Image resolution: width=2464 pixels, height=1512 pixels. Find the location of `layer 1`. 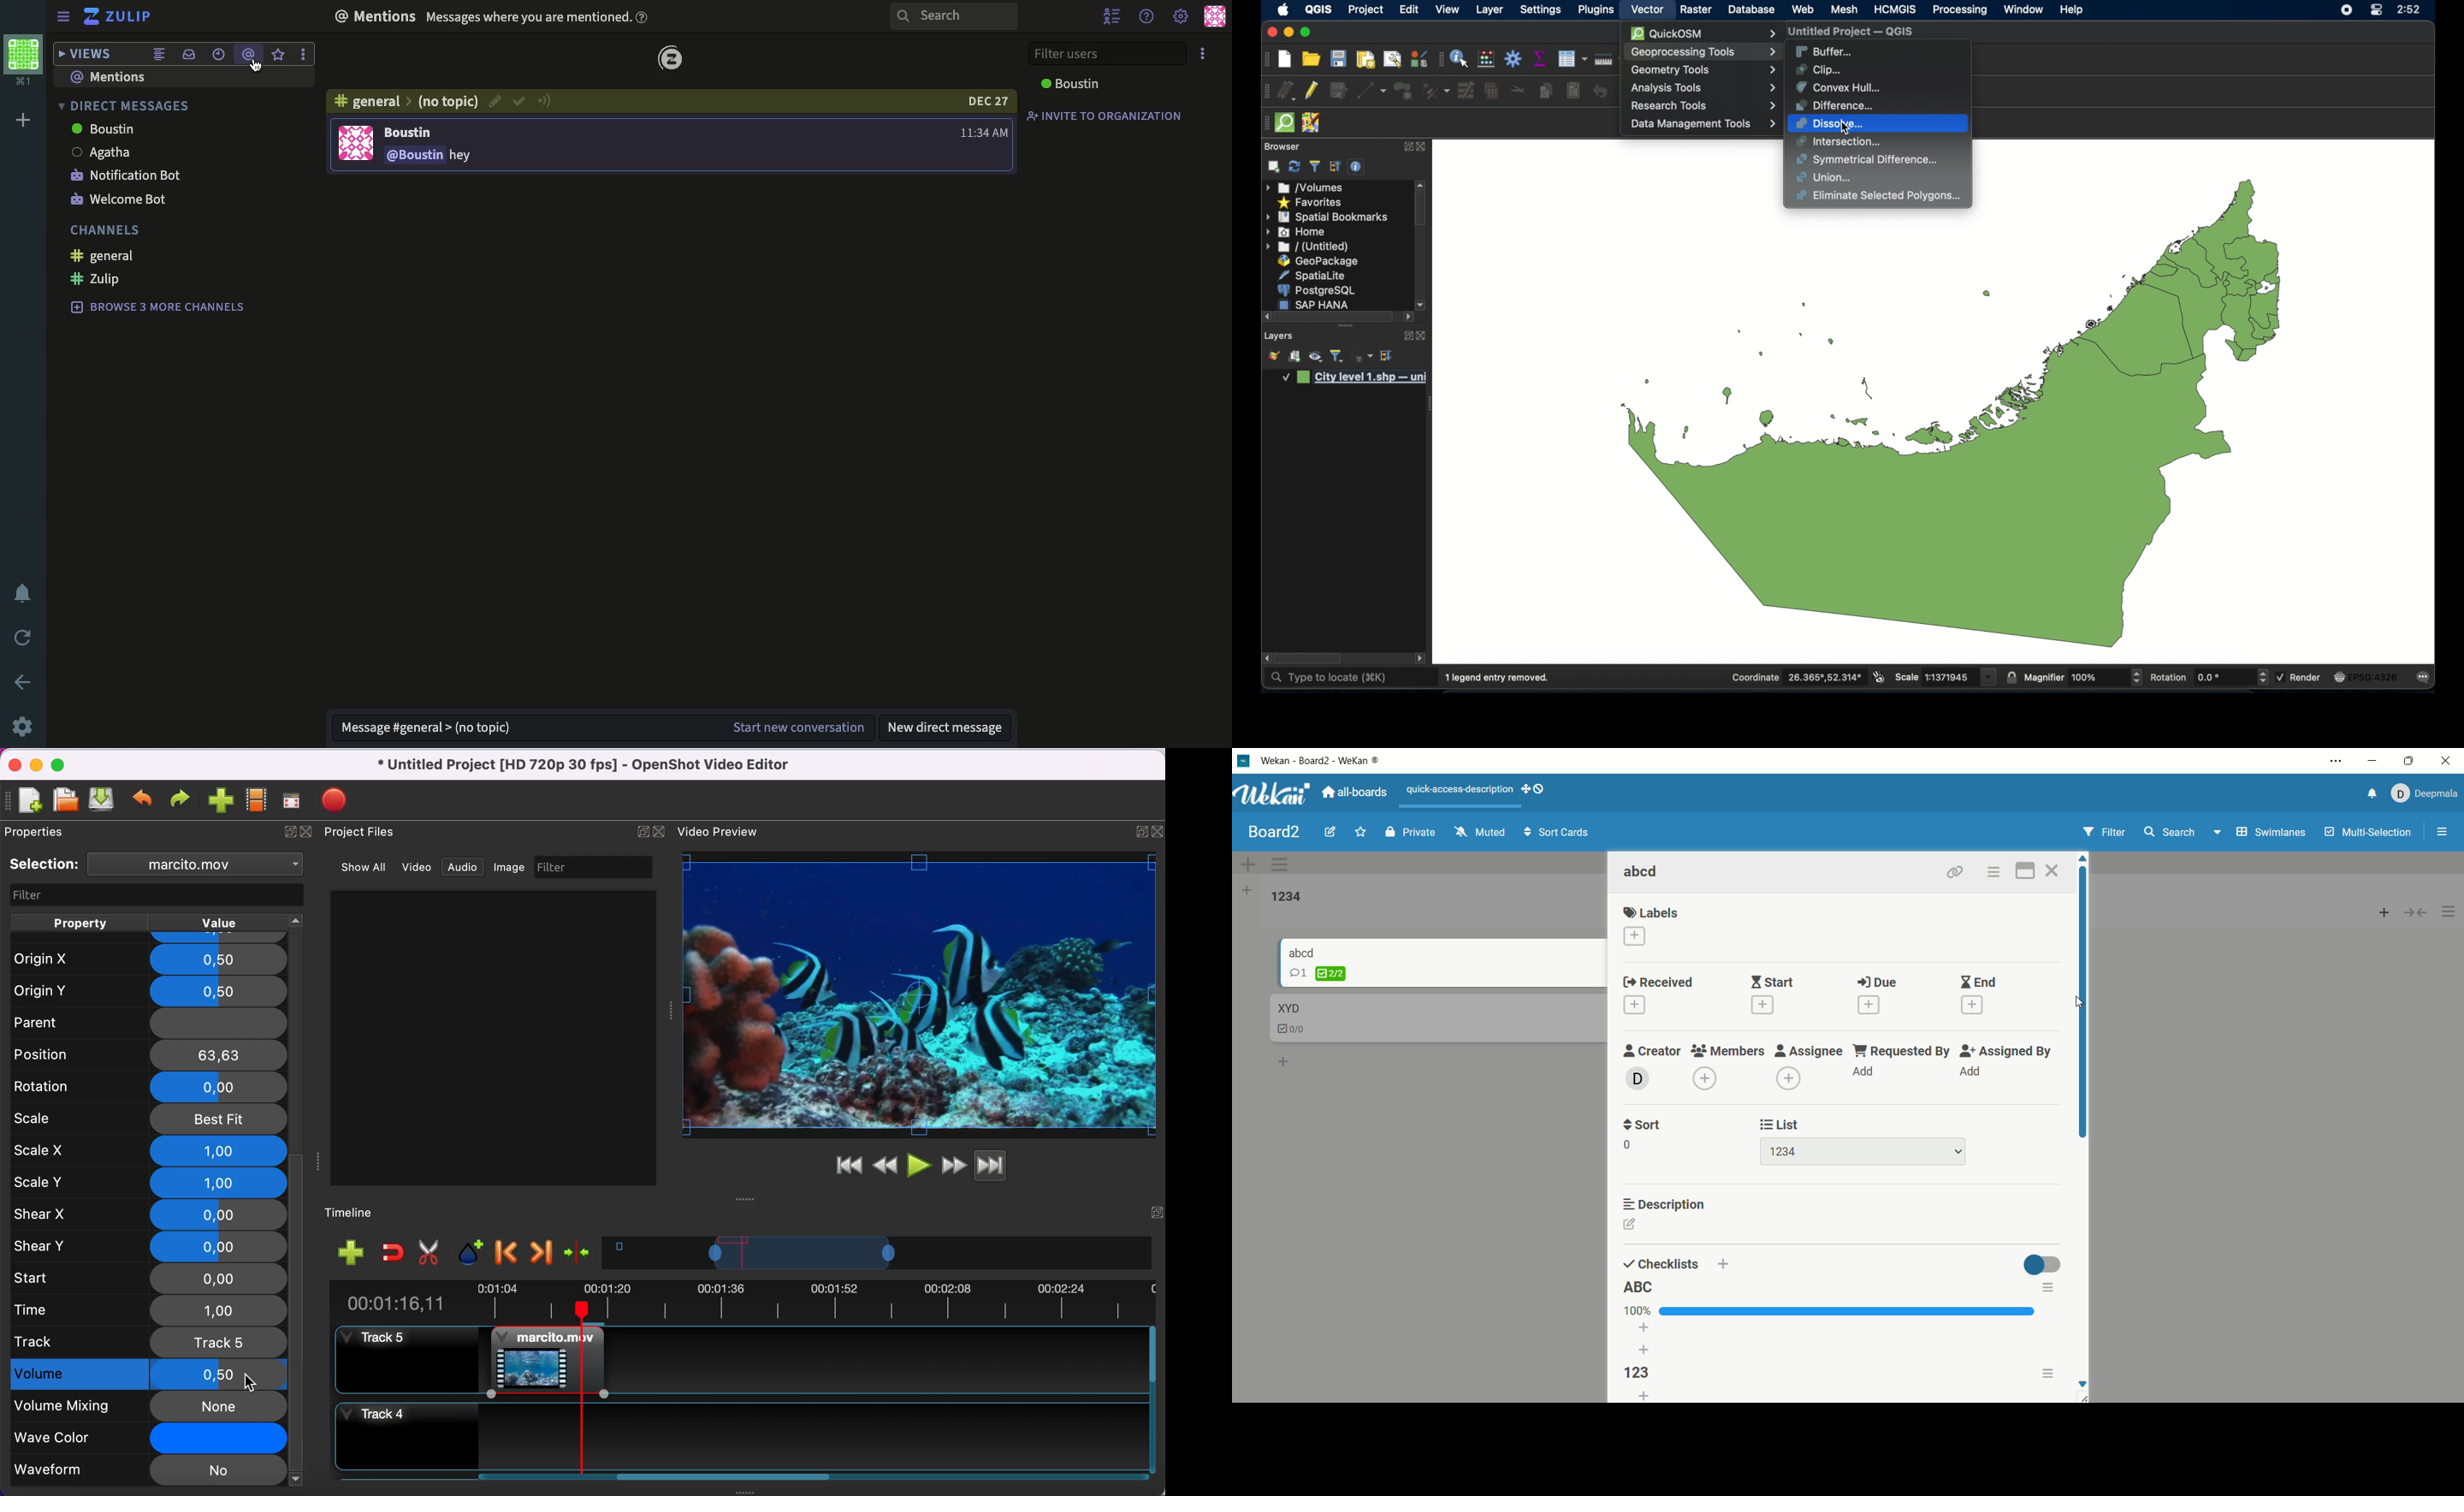

layer 1 is located at coordinates (1356, 378).